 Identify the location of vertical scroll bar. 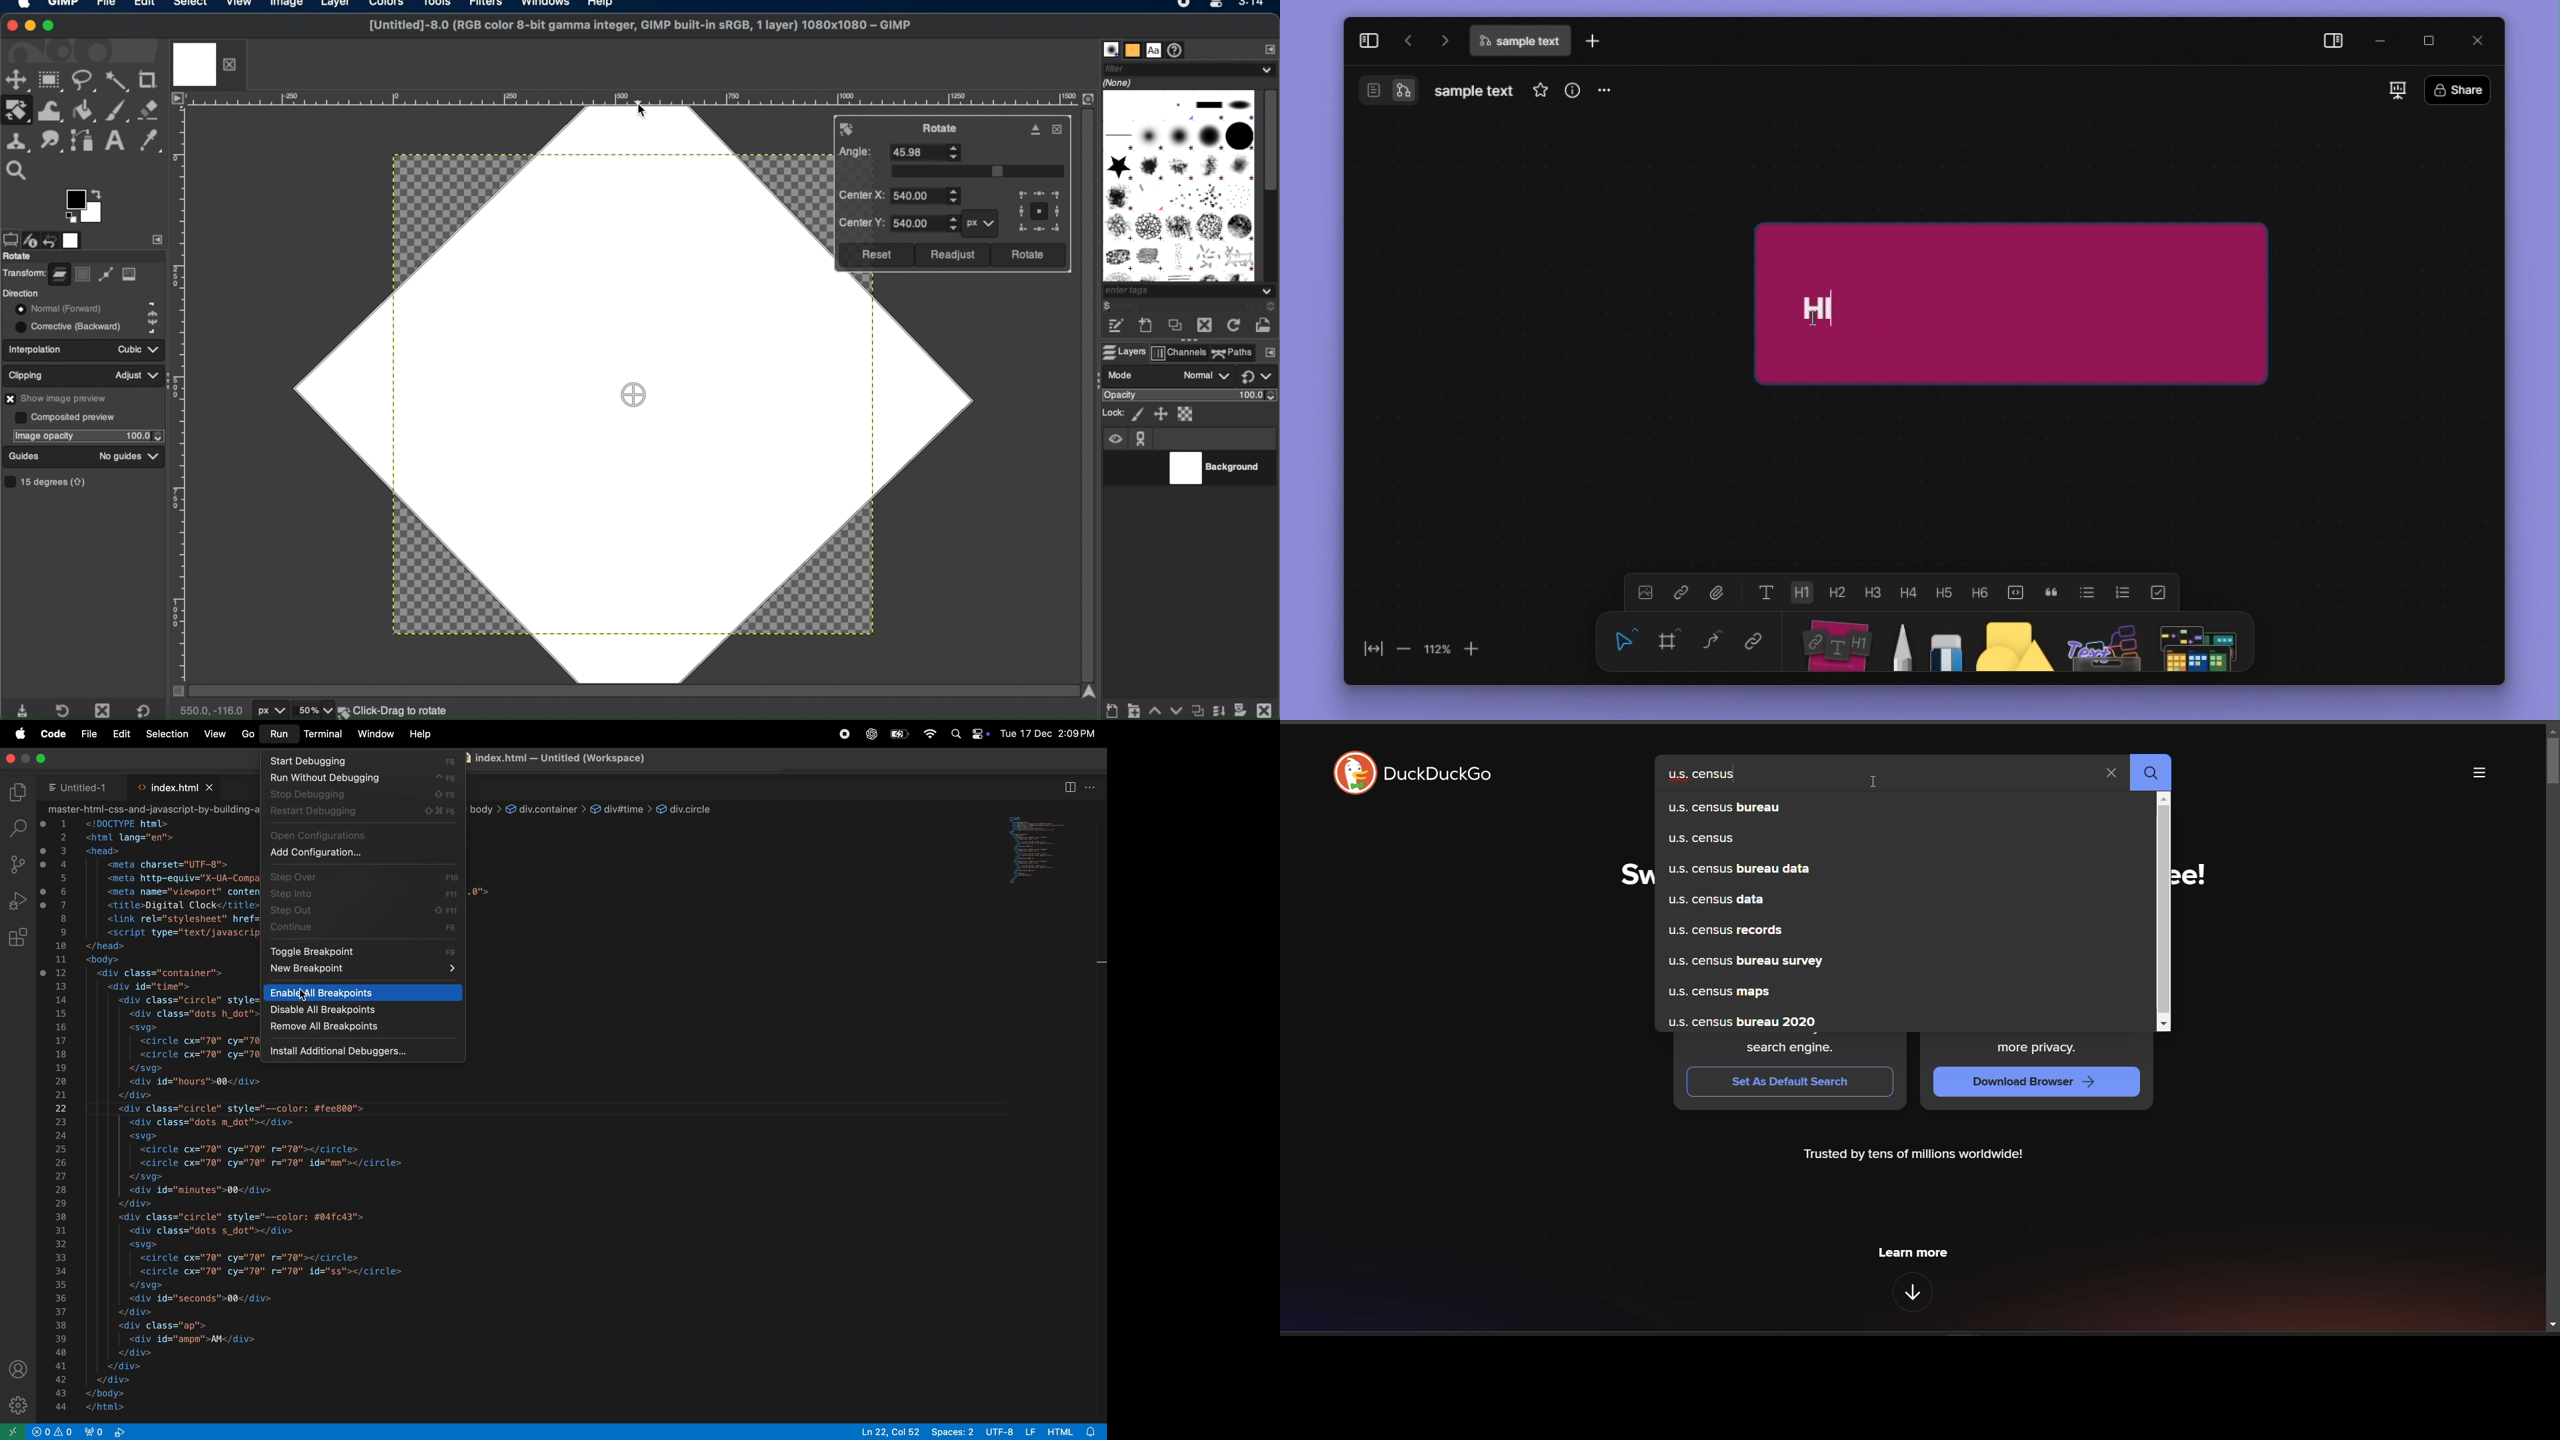
(2552, 1027).